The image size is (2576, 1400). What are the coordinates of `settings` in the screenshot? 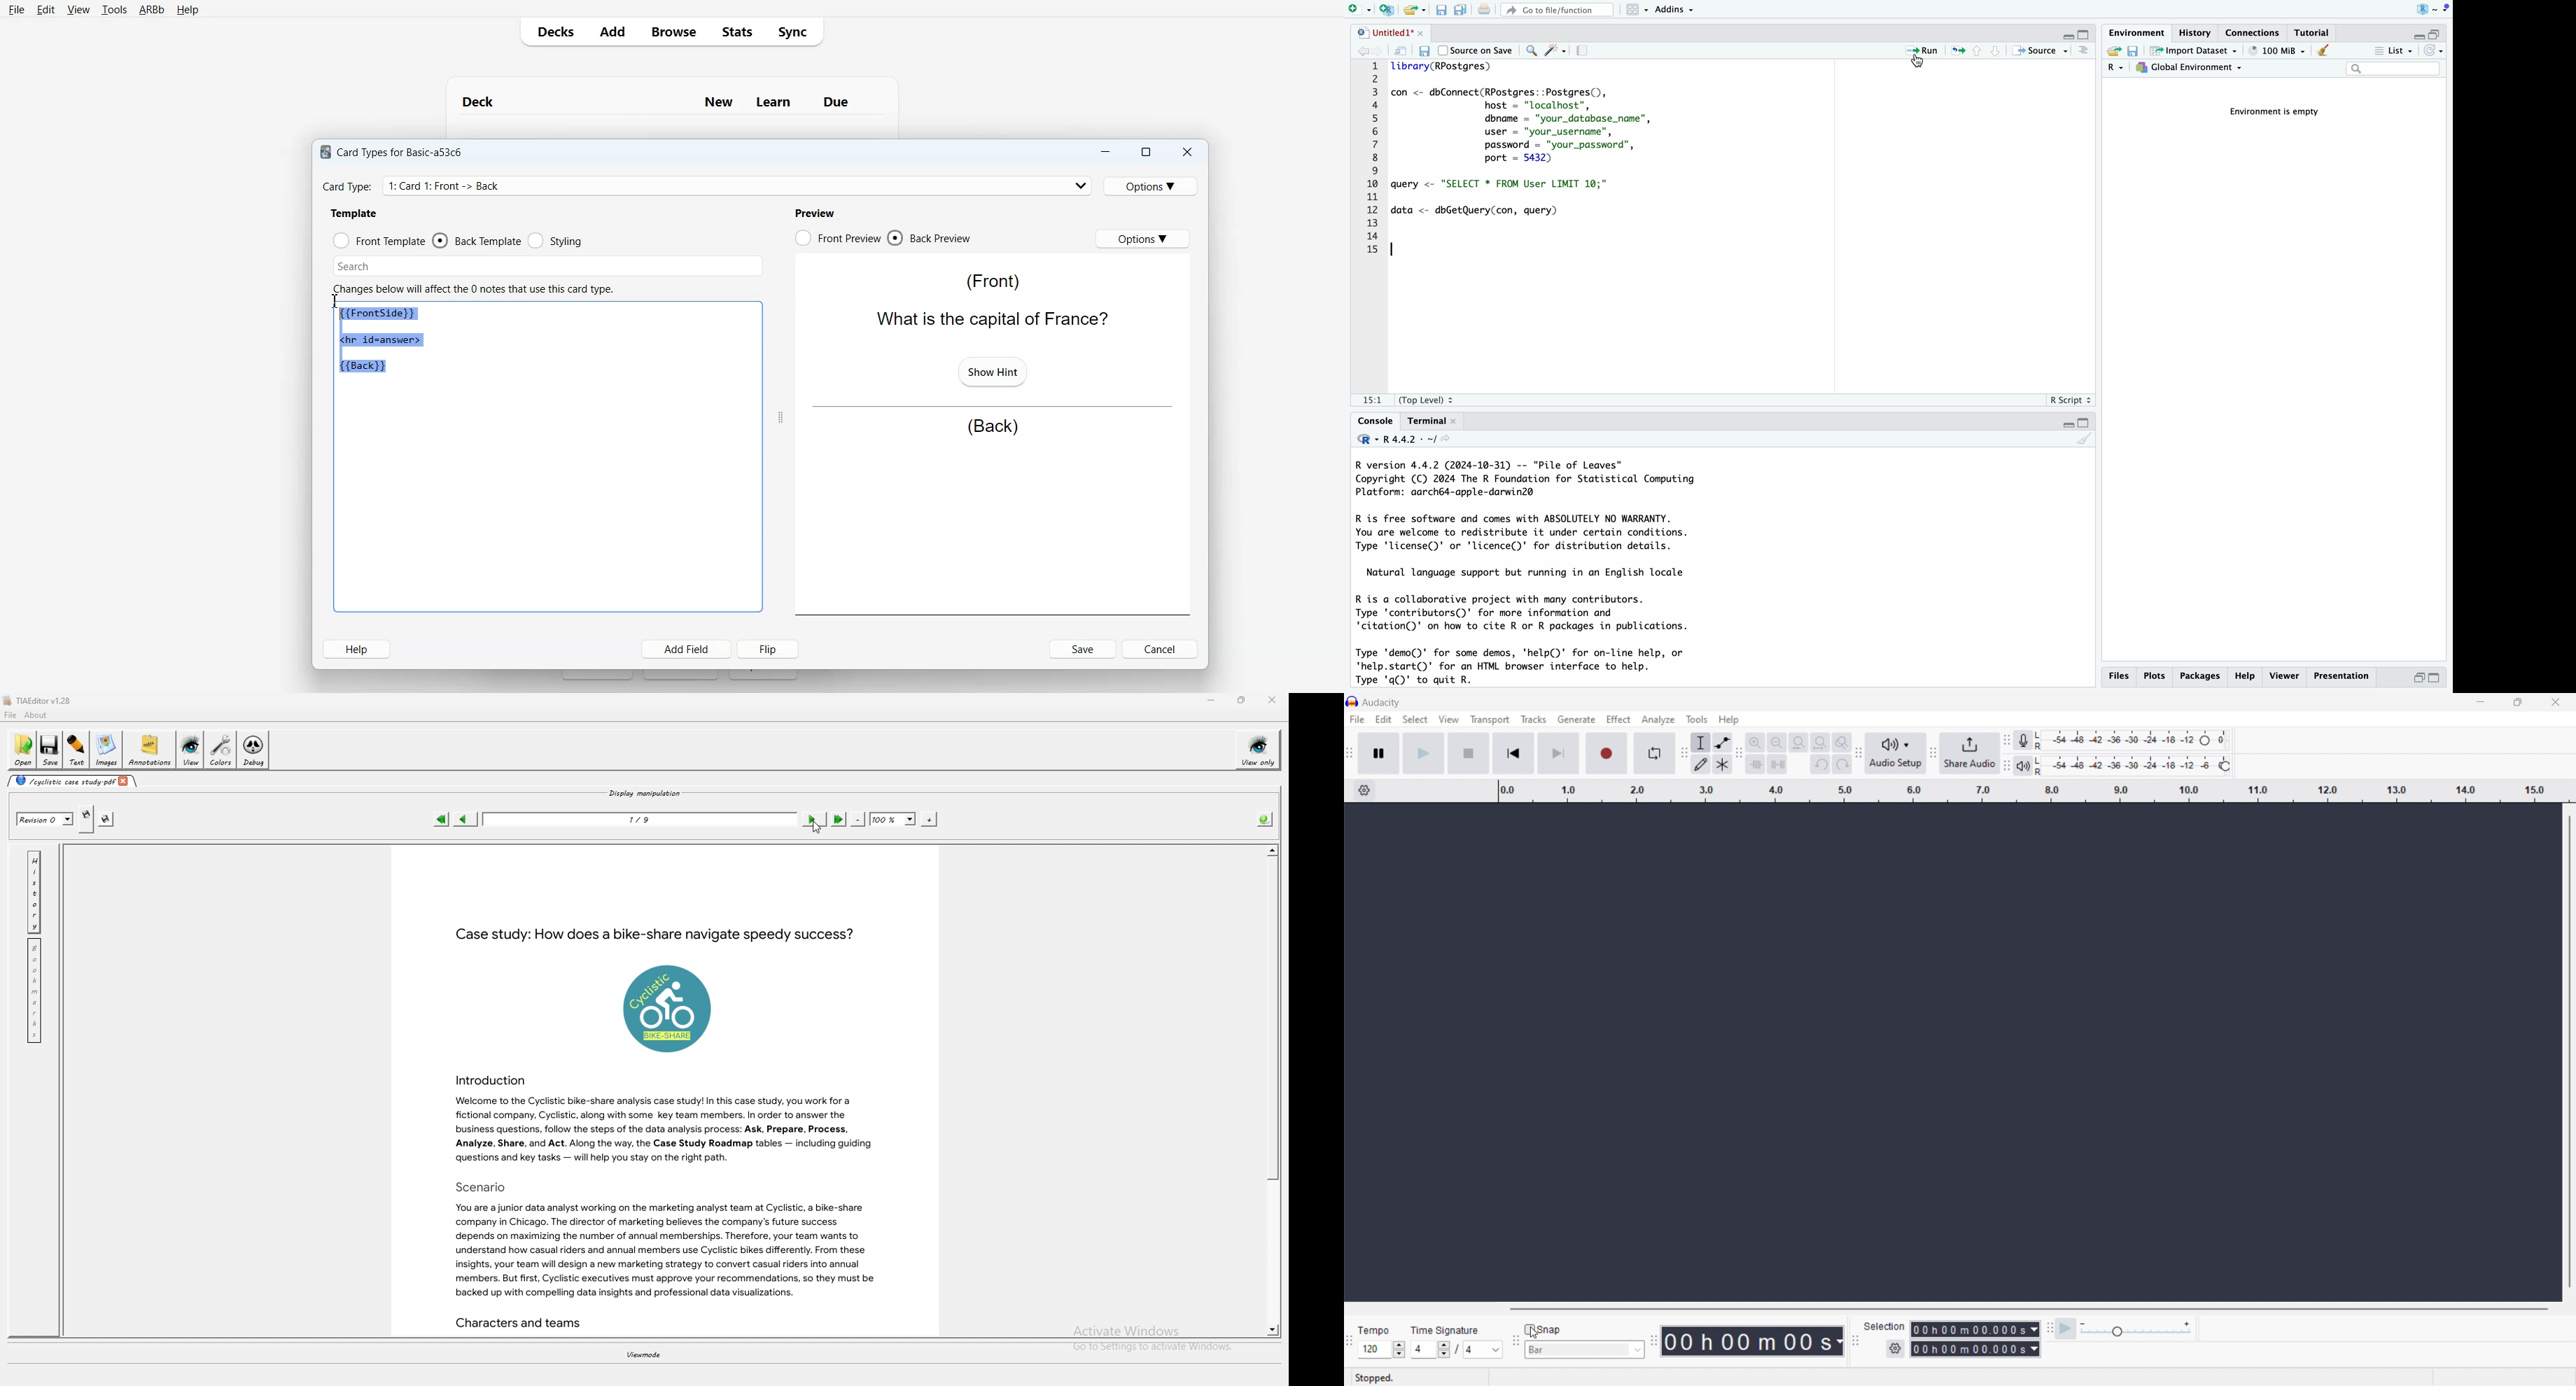 It's located at (1365, 790).